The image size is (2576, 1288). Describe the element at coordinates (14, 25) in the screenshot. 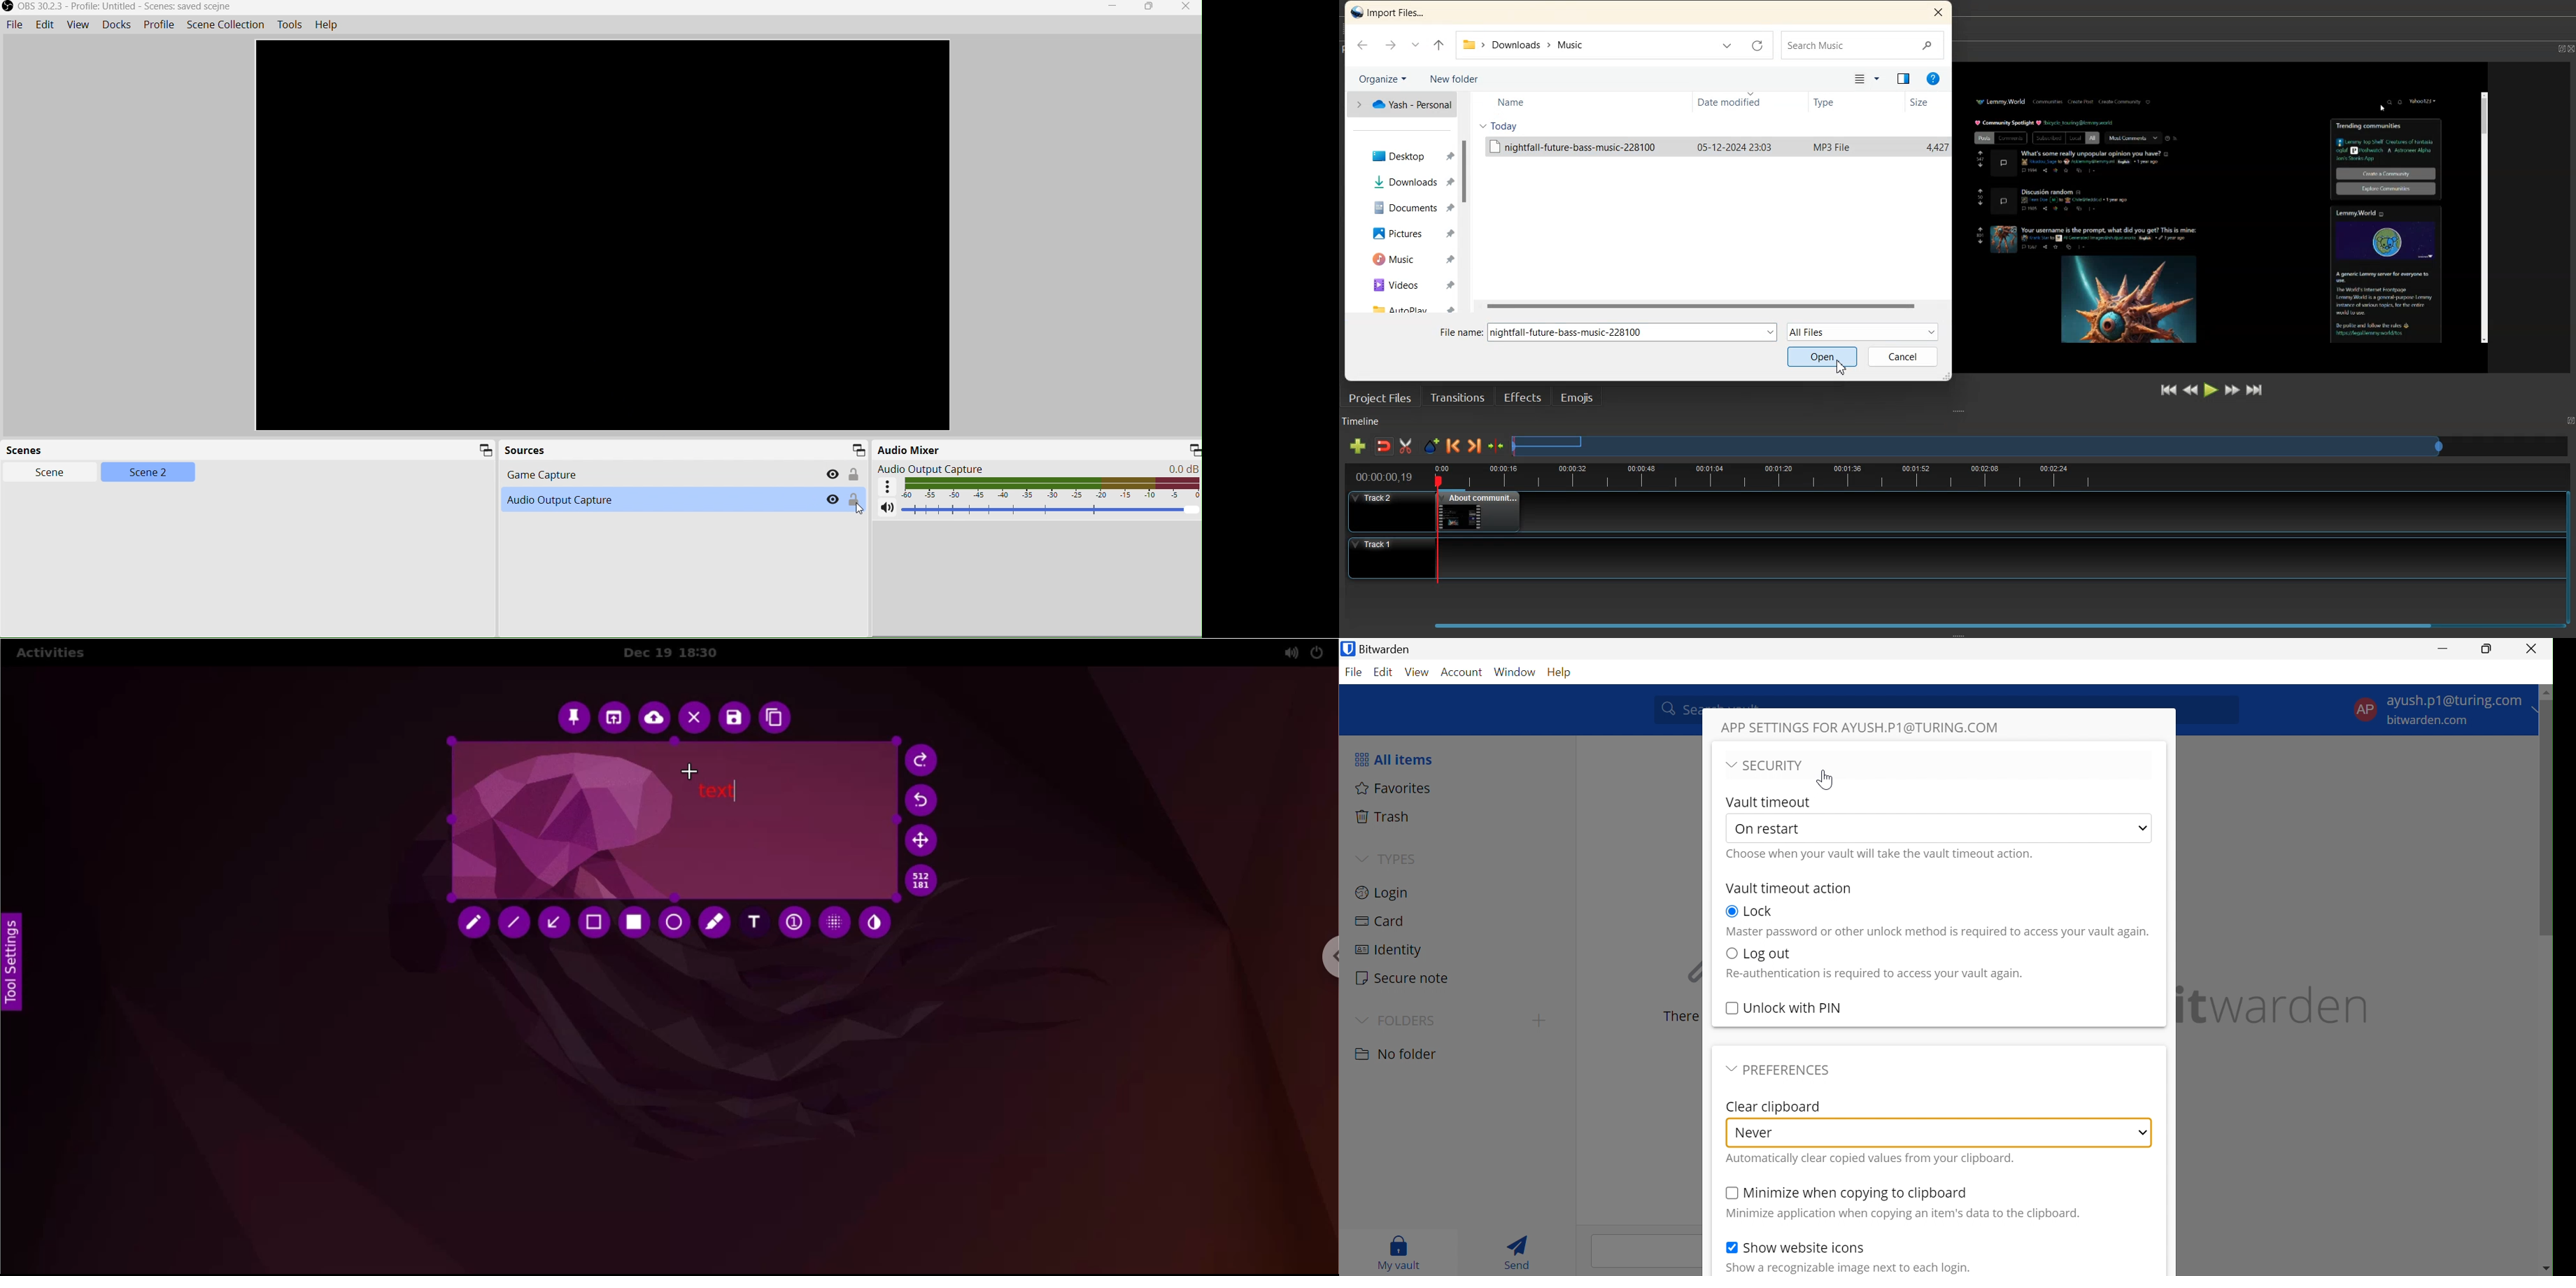

I see `File` at that location.